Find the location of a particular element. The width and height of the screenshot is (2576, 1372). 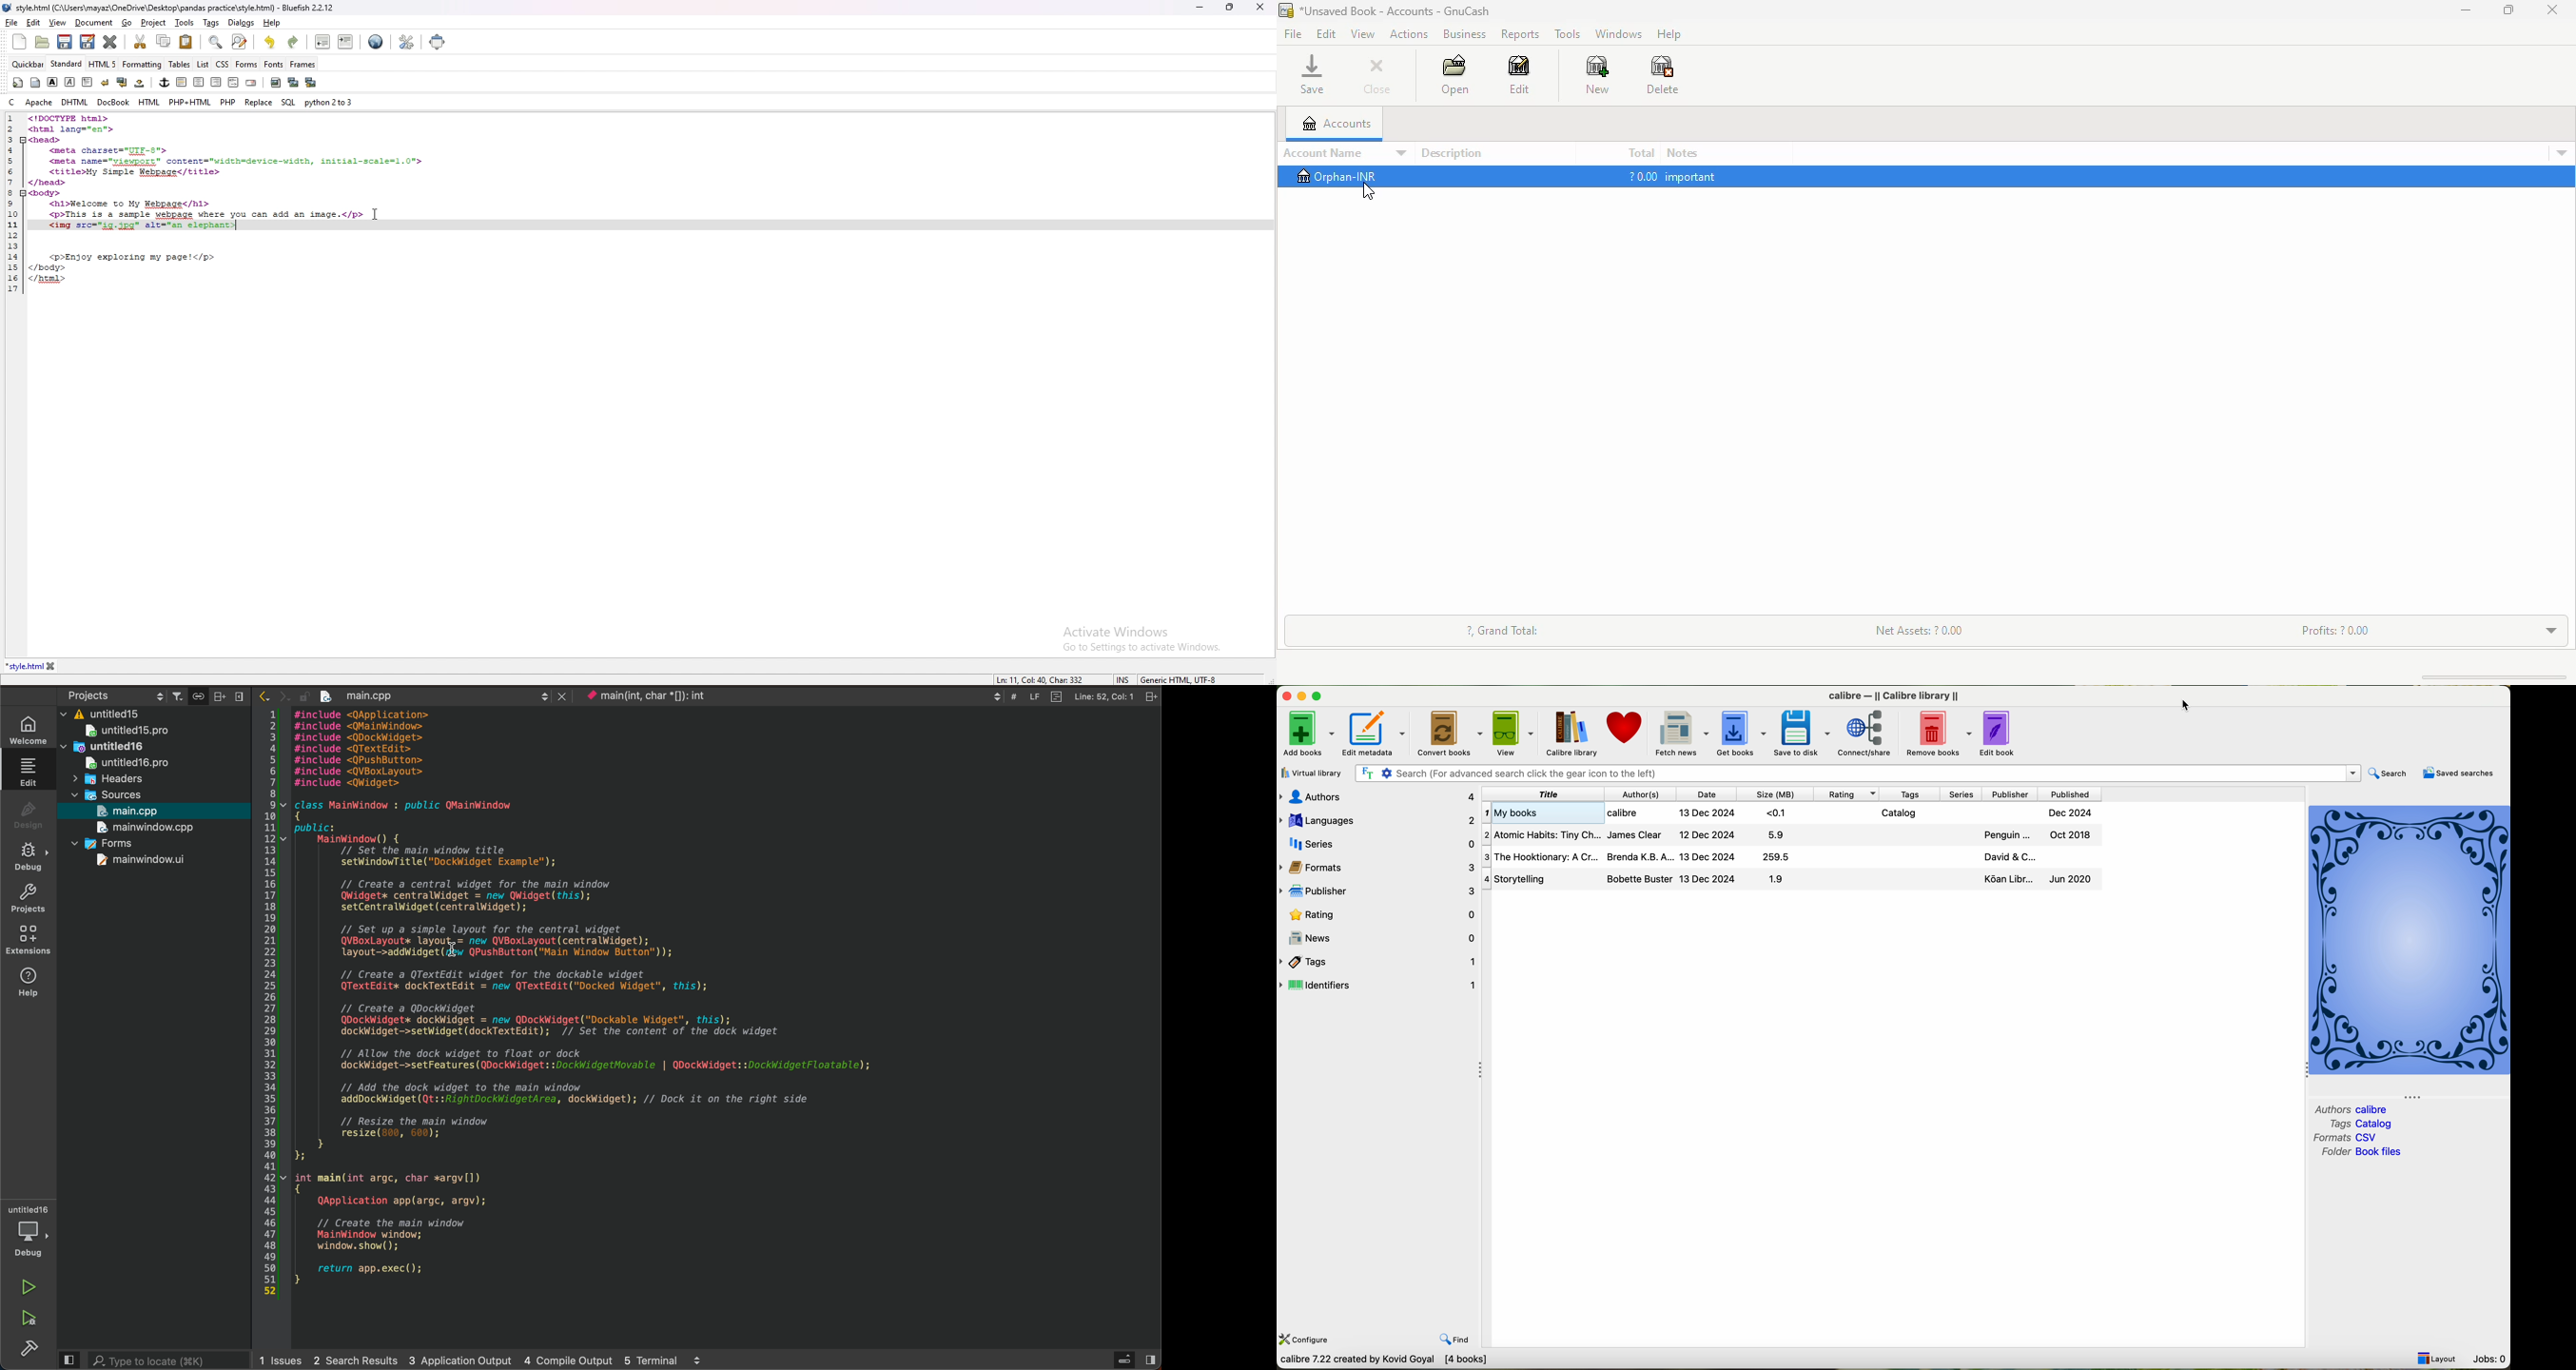

non breaking space is located at coordinates (140, 82).